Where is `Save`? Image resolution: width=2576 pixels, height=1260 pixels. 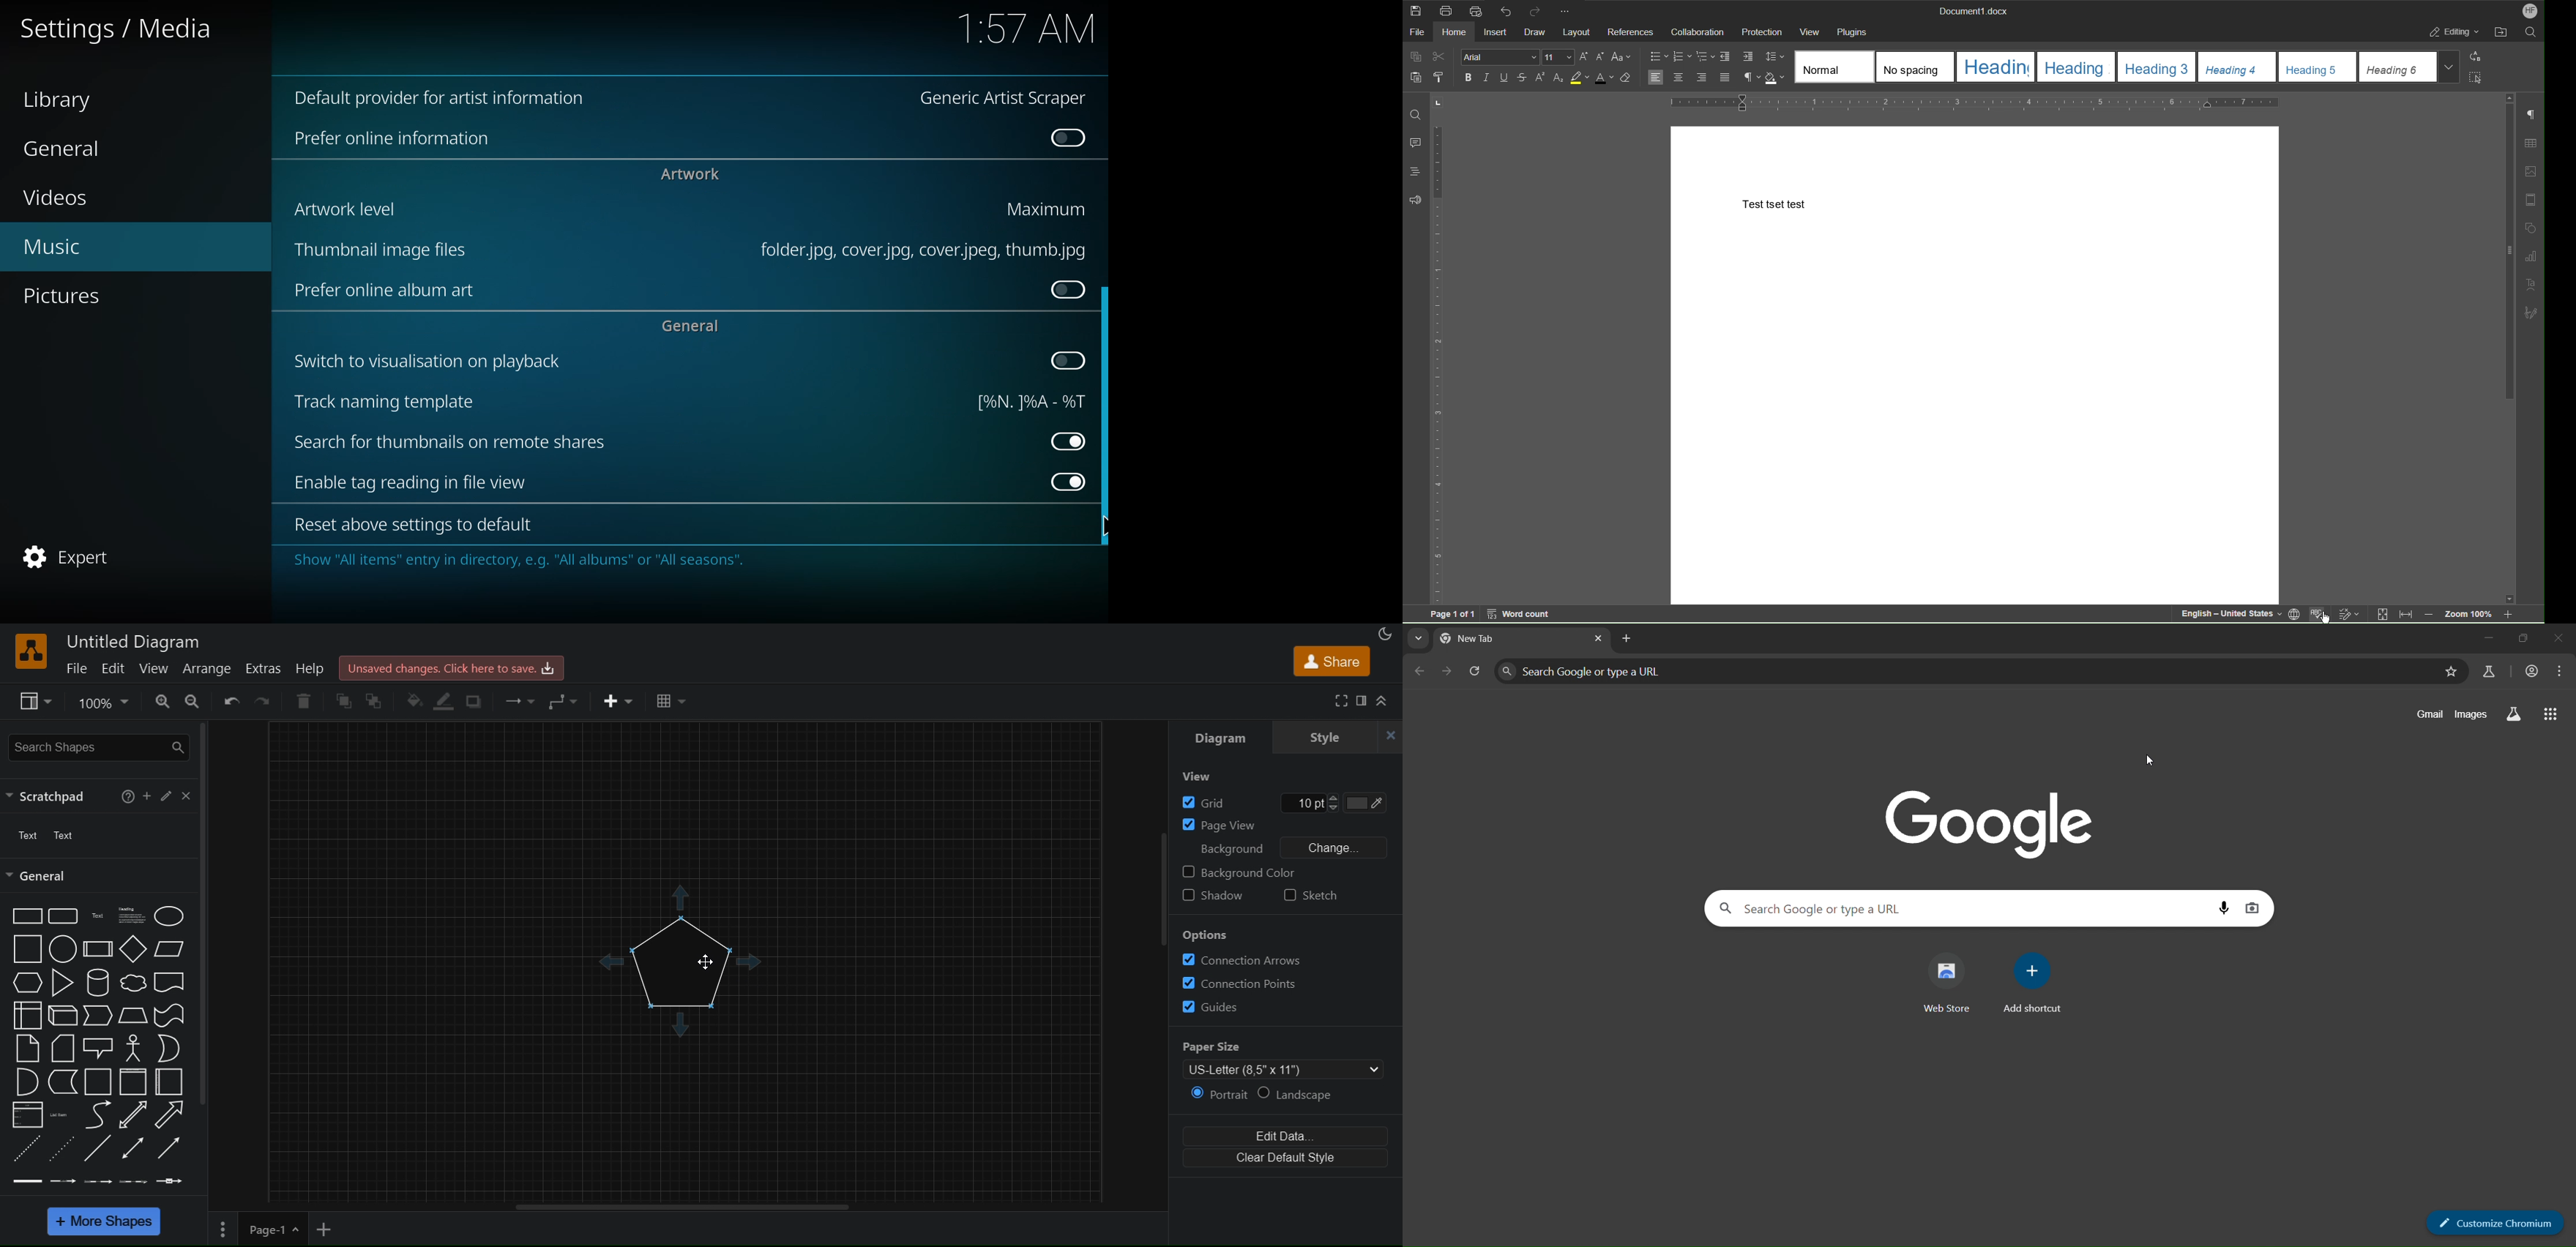
Save is located at coordinates (1414, 10).